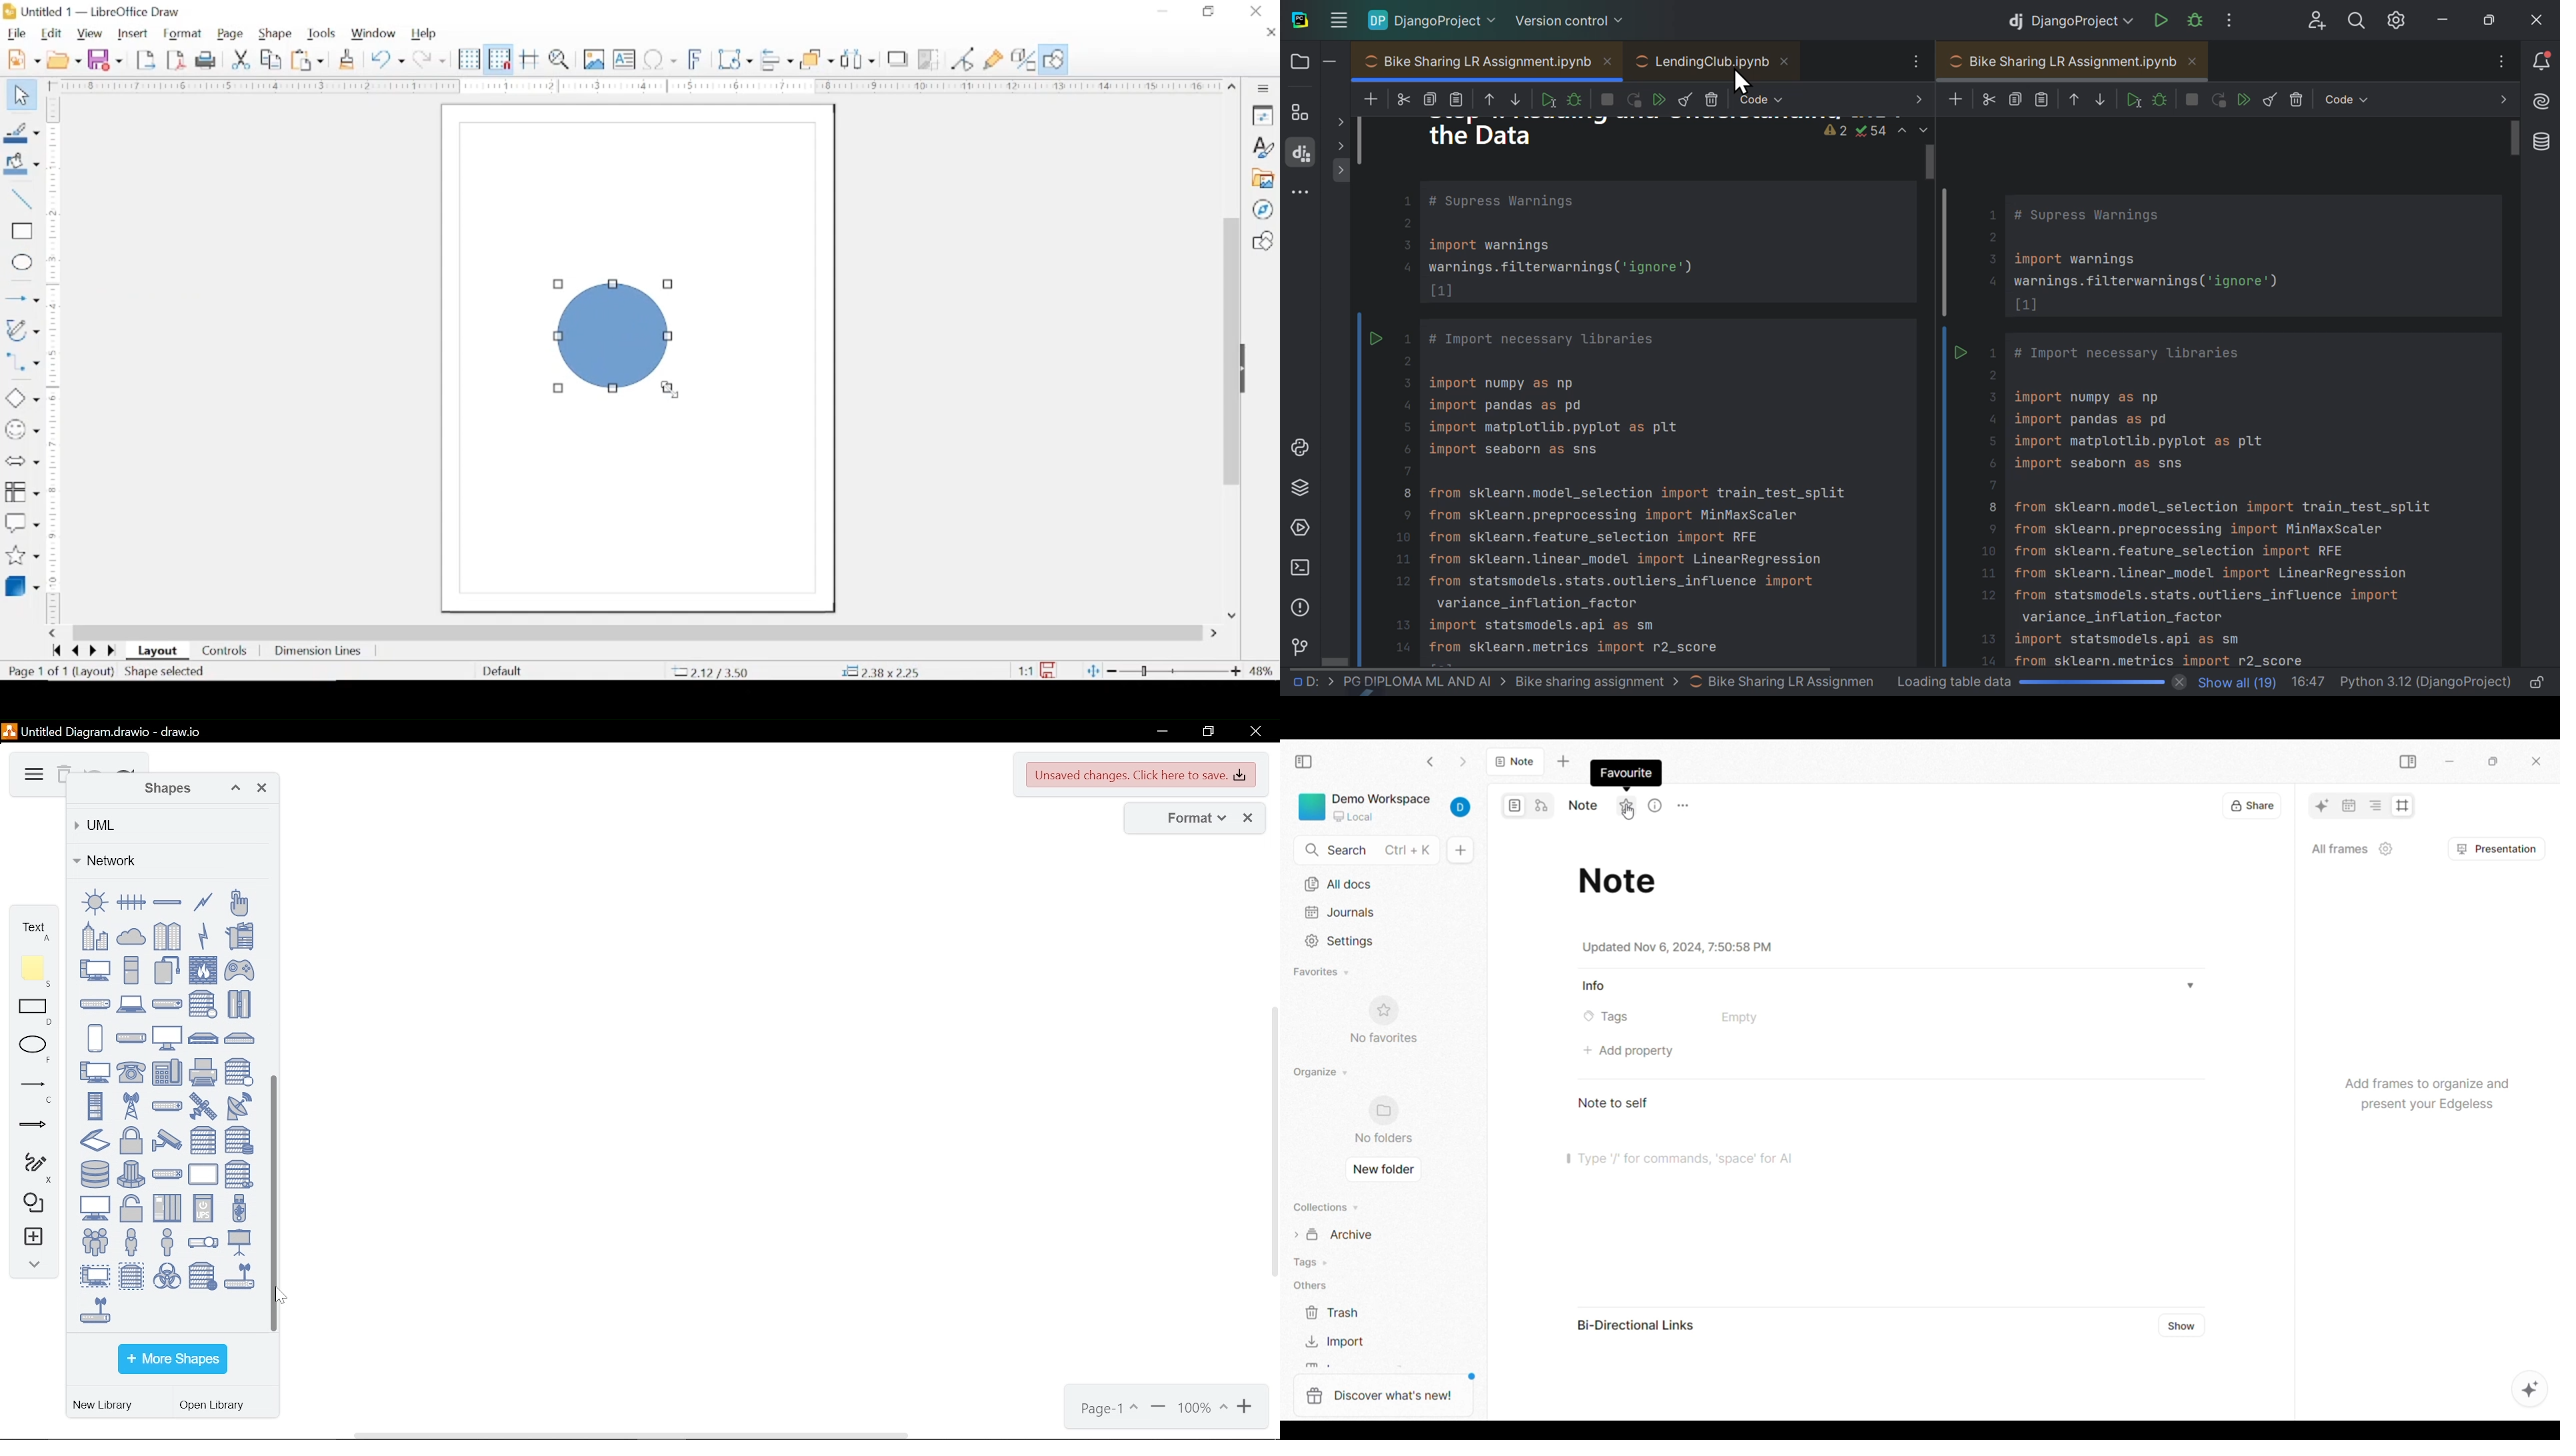 Image resolution: width=2576 pixels, height=1456 pixels. Describe the element at coordinates (95, 969) in the screenshot. I see `PC` at that location.